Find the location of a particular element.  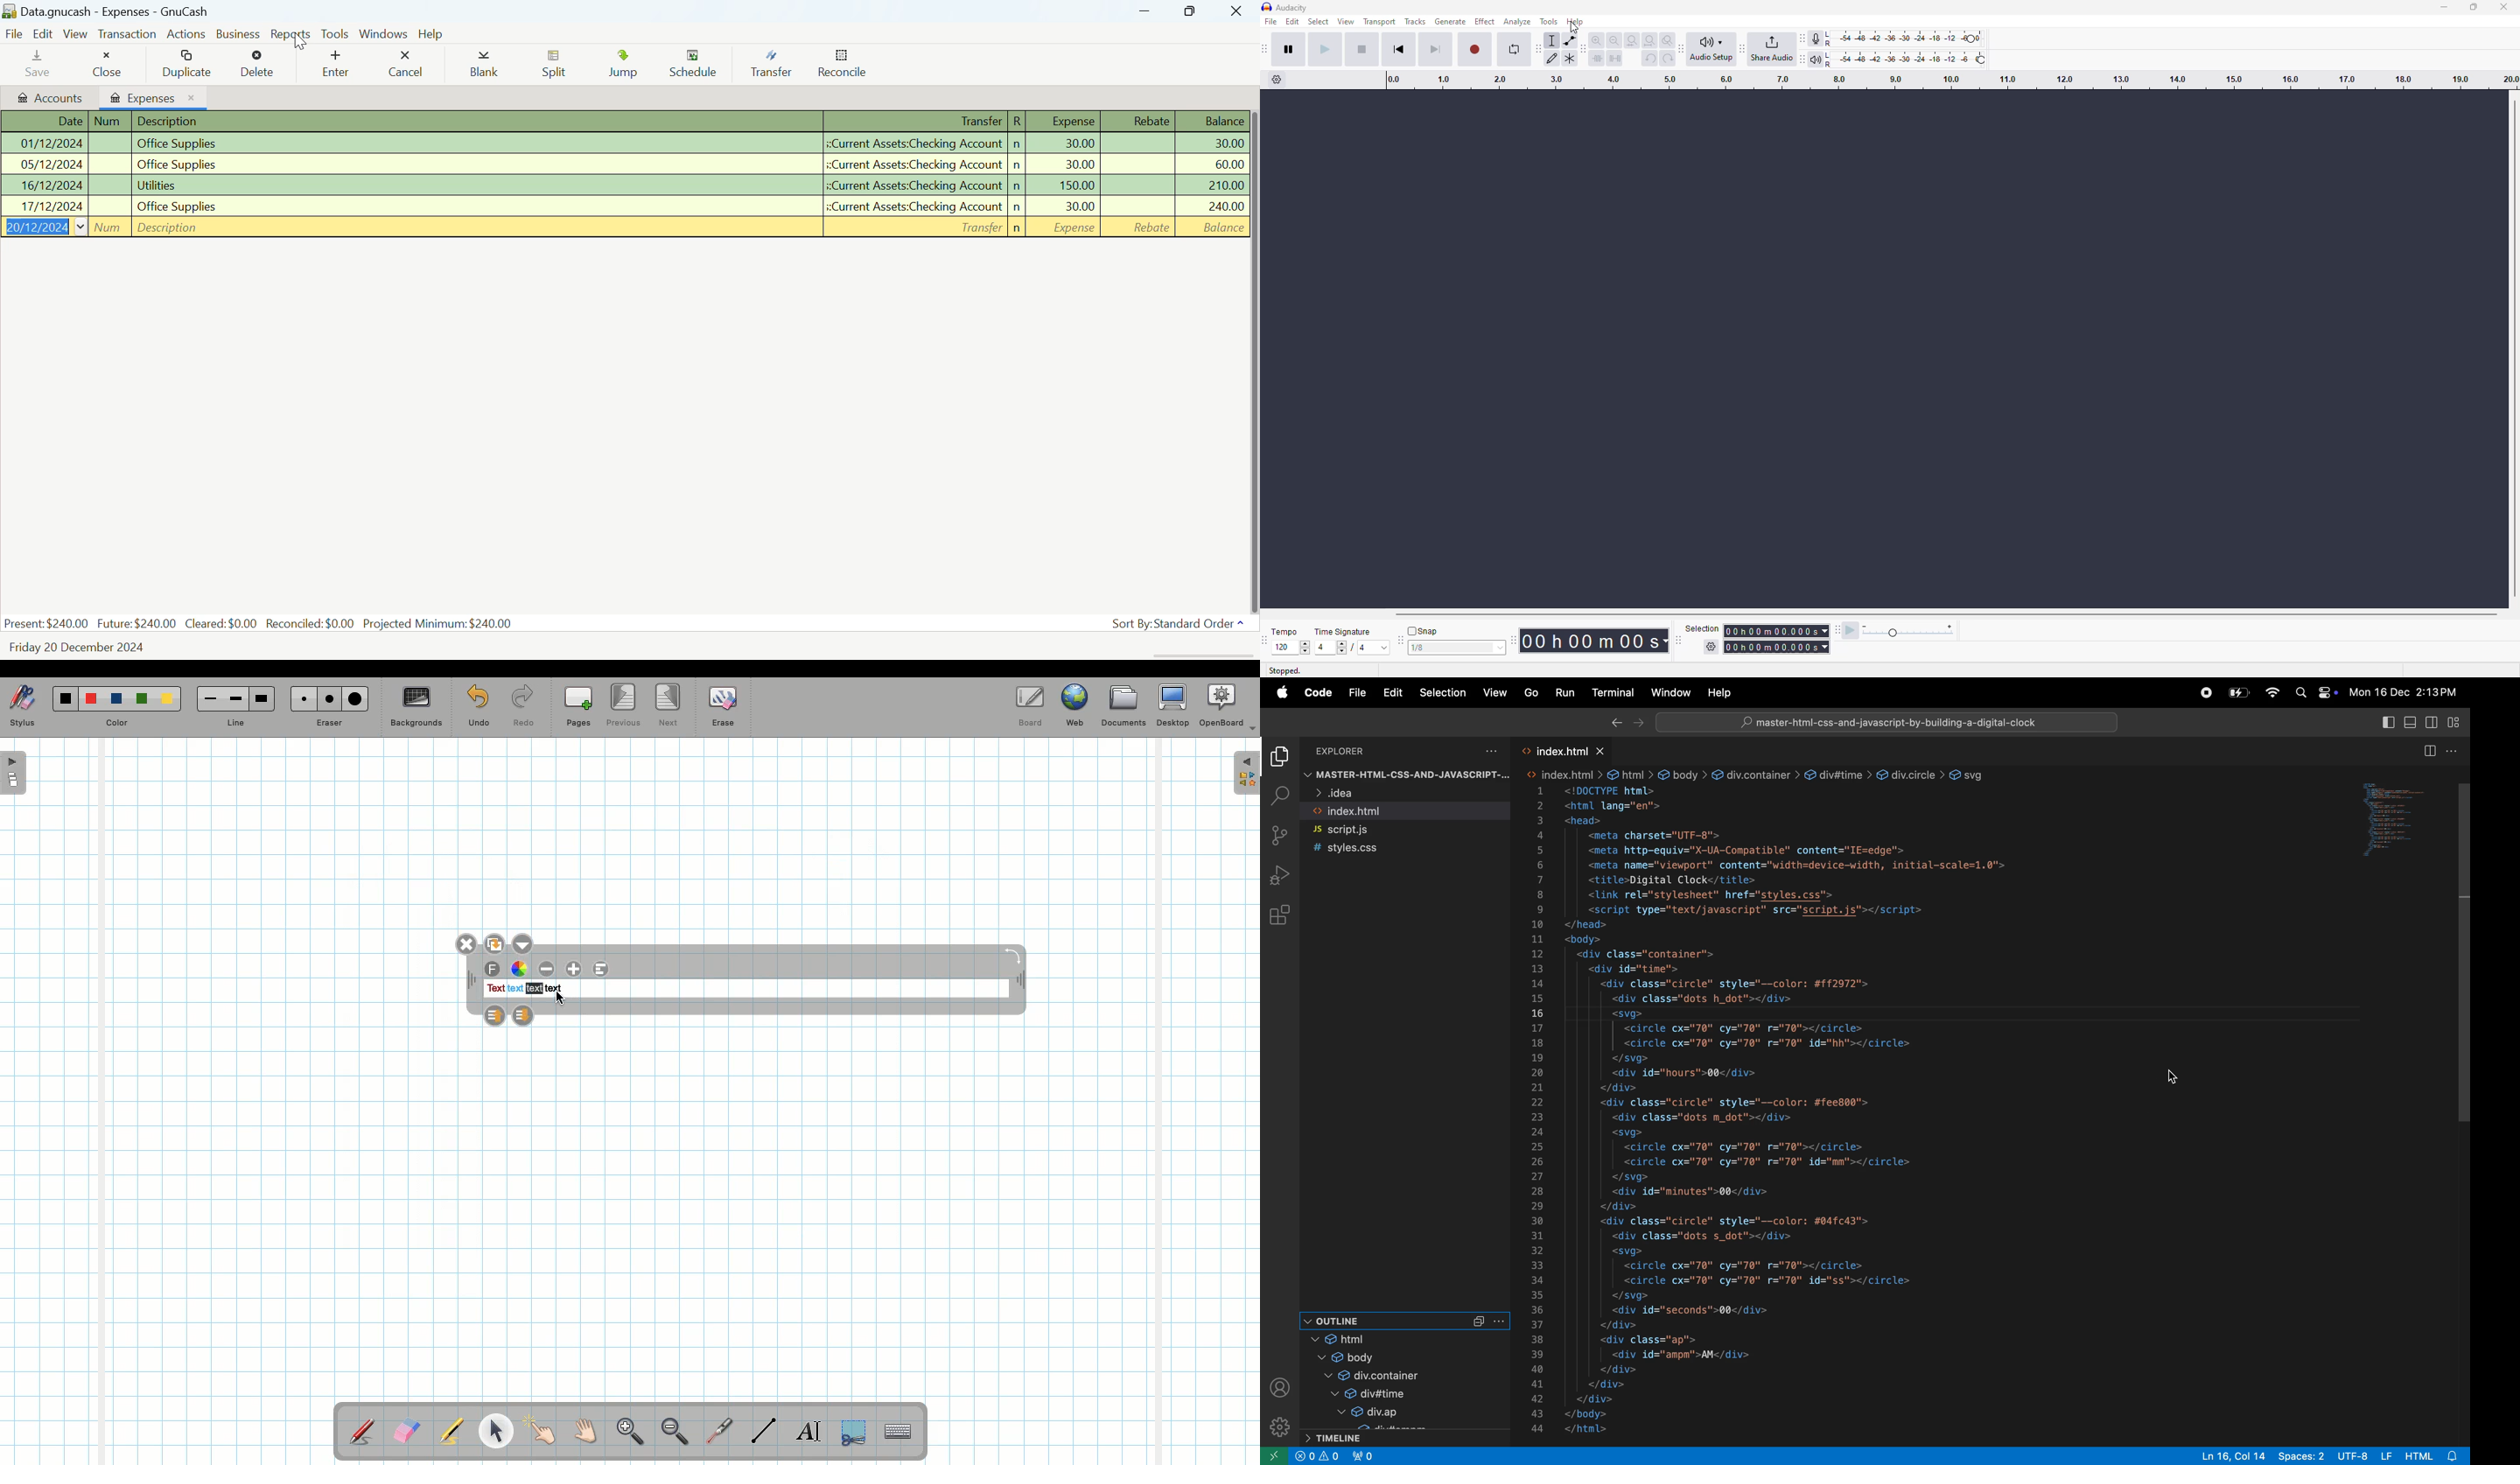

Run is located at coordinates (1564, 692).